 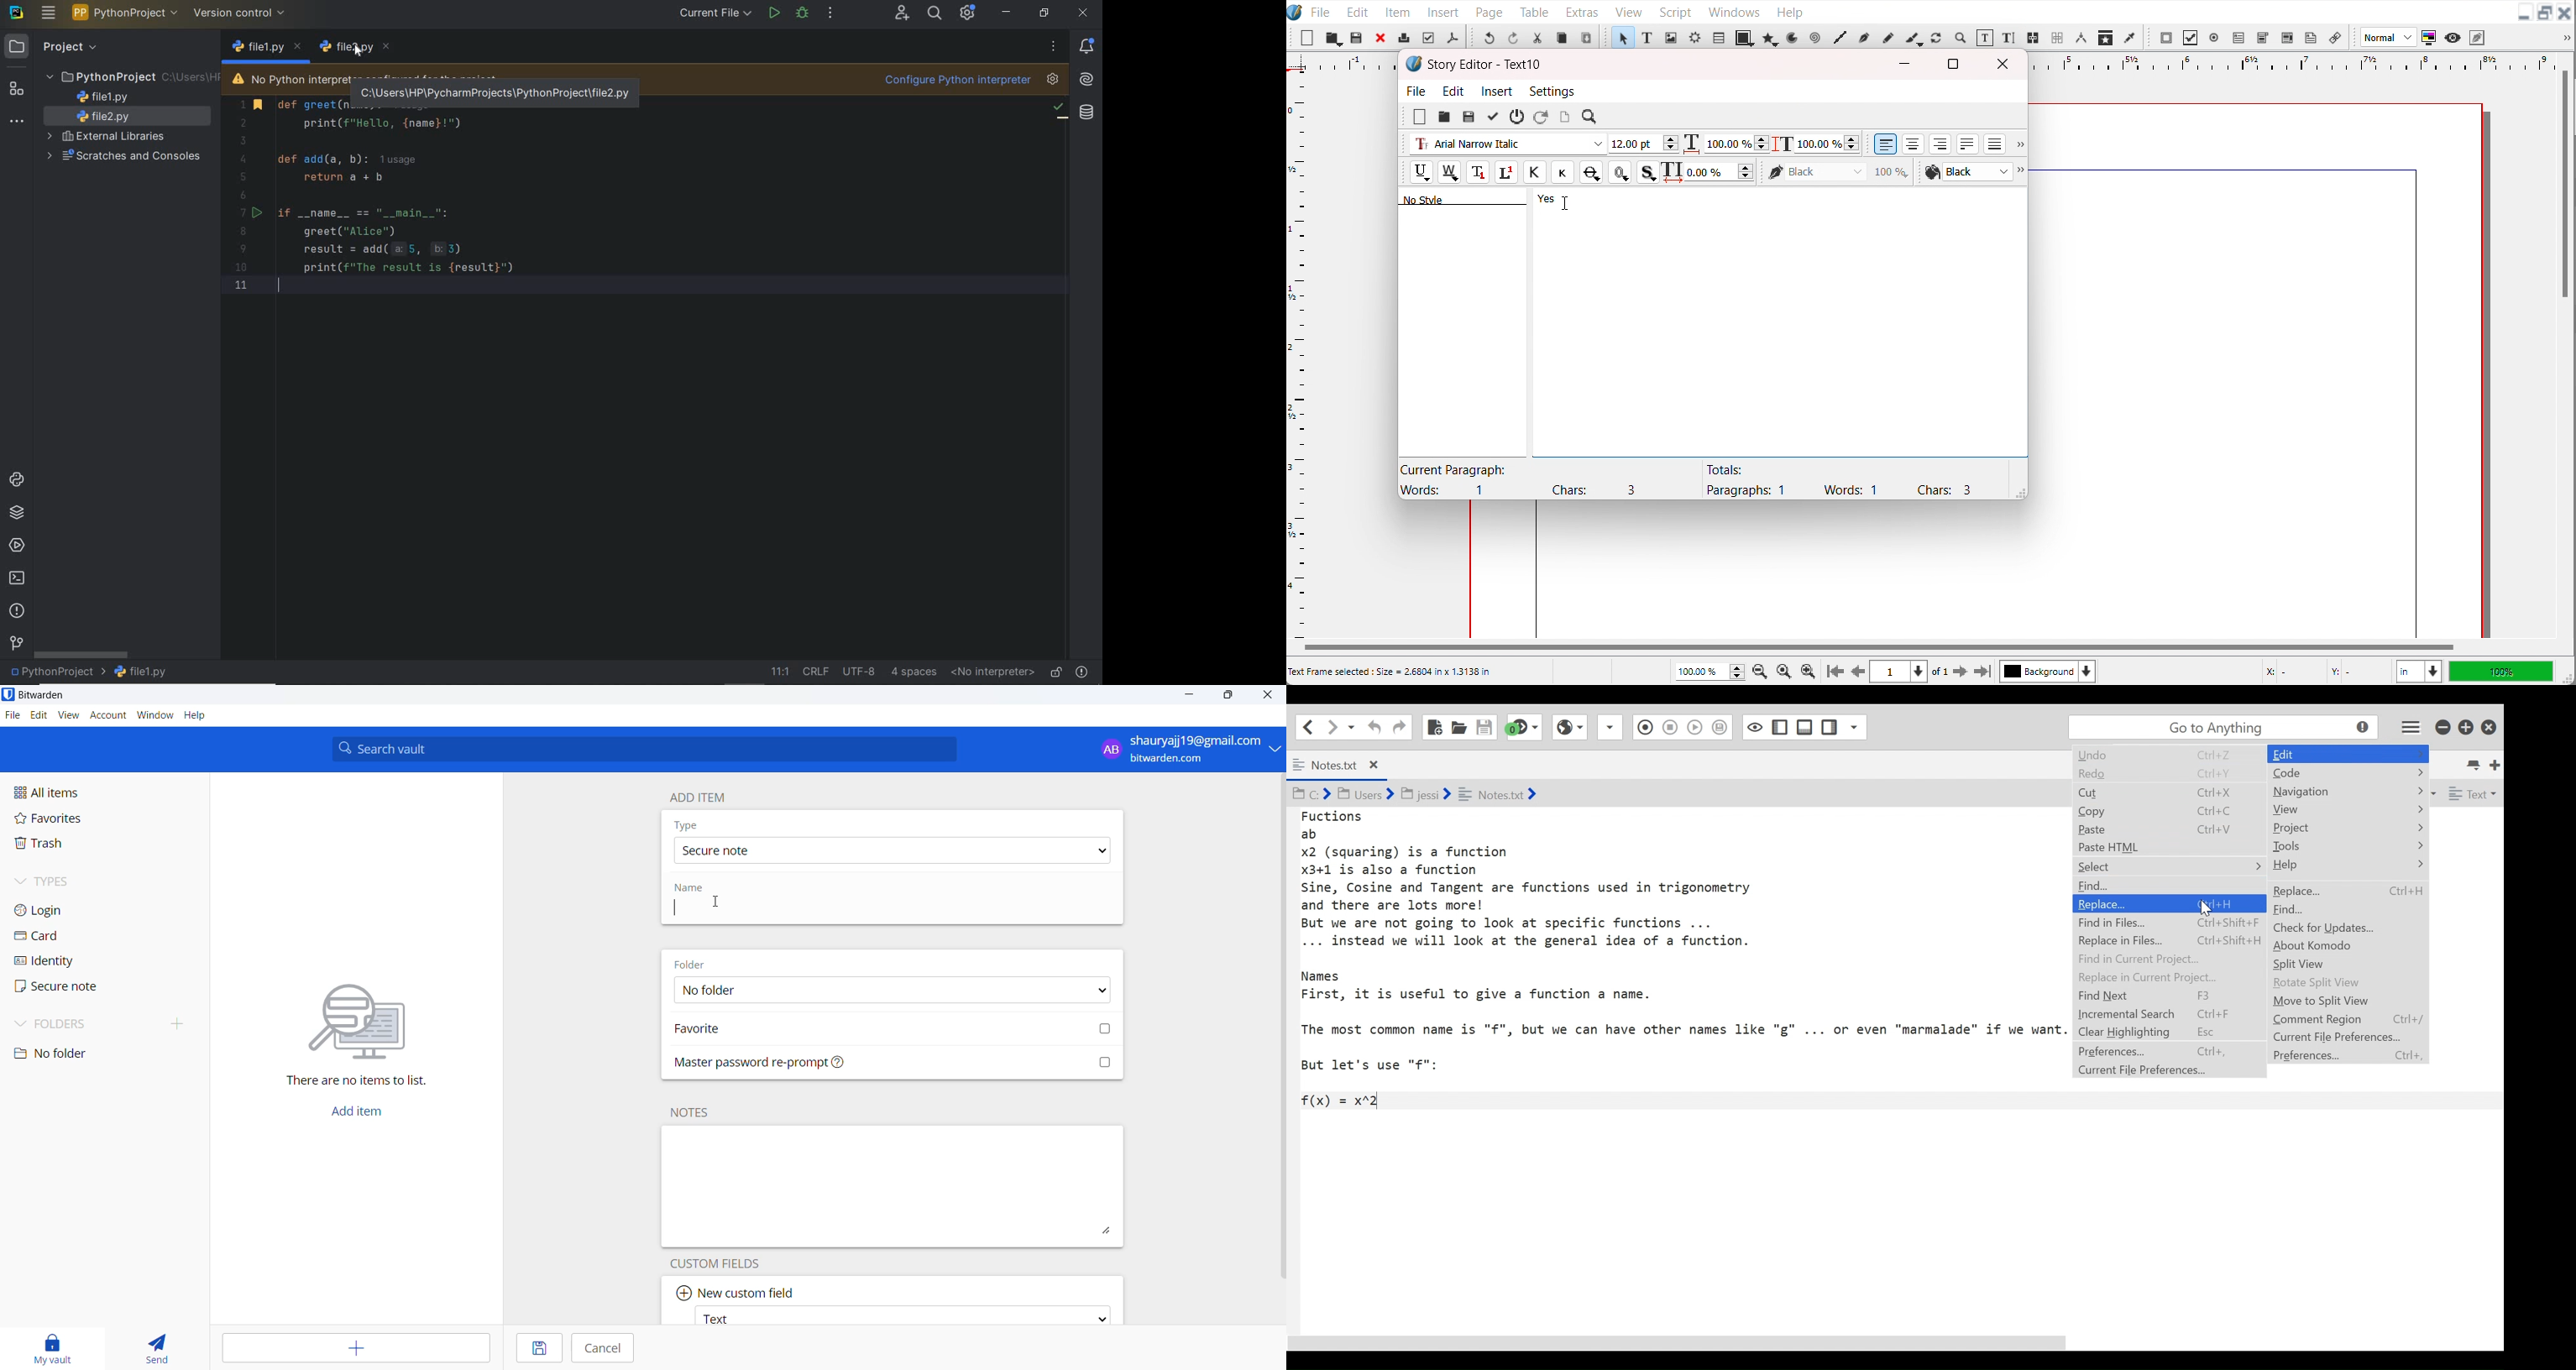 I want to click on PDF List box, so click(x=2288, y=38).